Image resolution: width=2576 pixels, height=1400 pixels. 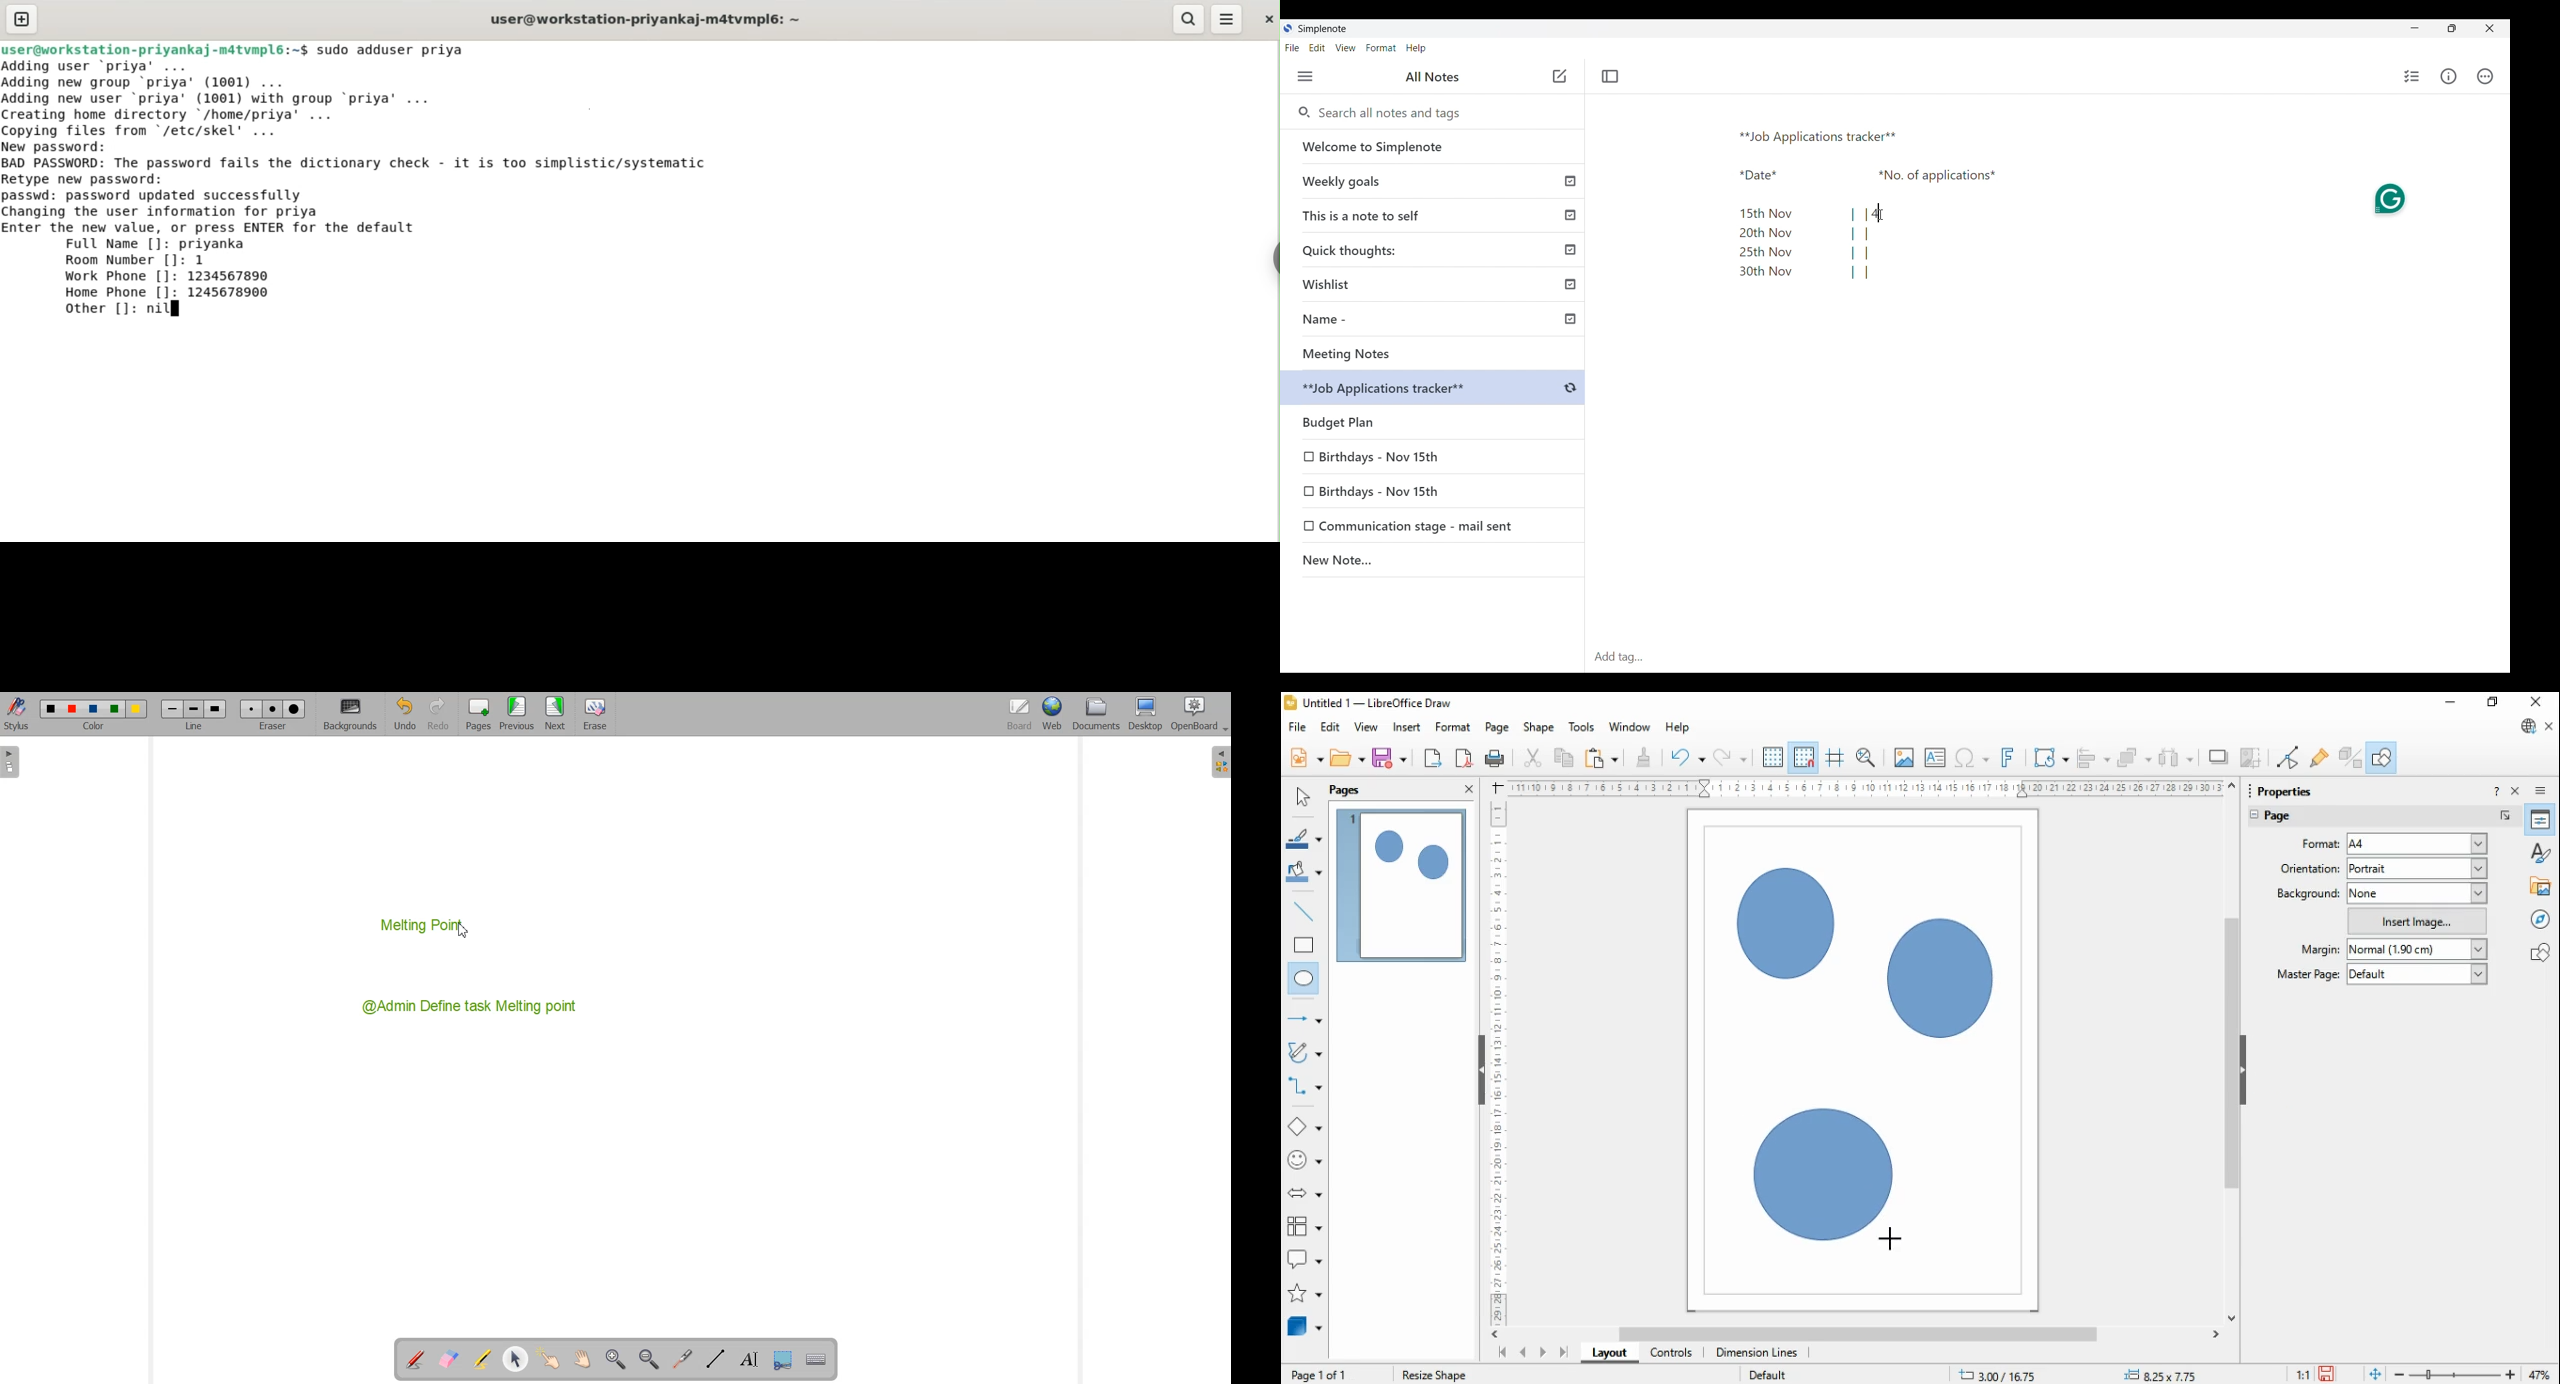 What do you see at coordinates (1434, 215) in the screenshot?
I see `This is a note to self` at bounding box center [1434, 215].